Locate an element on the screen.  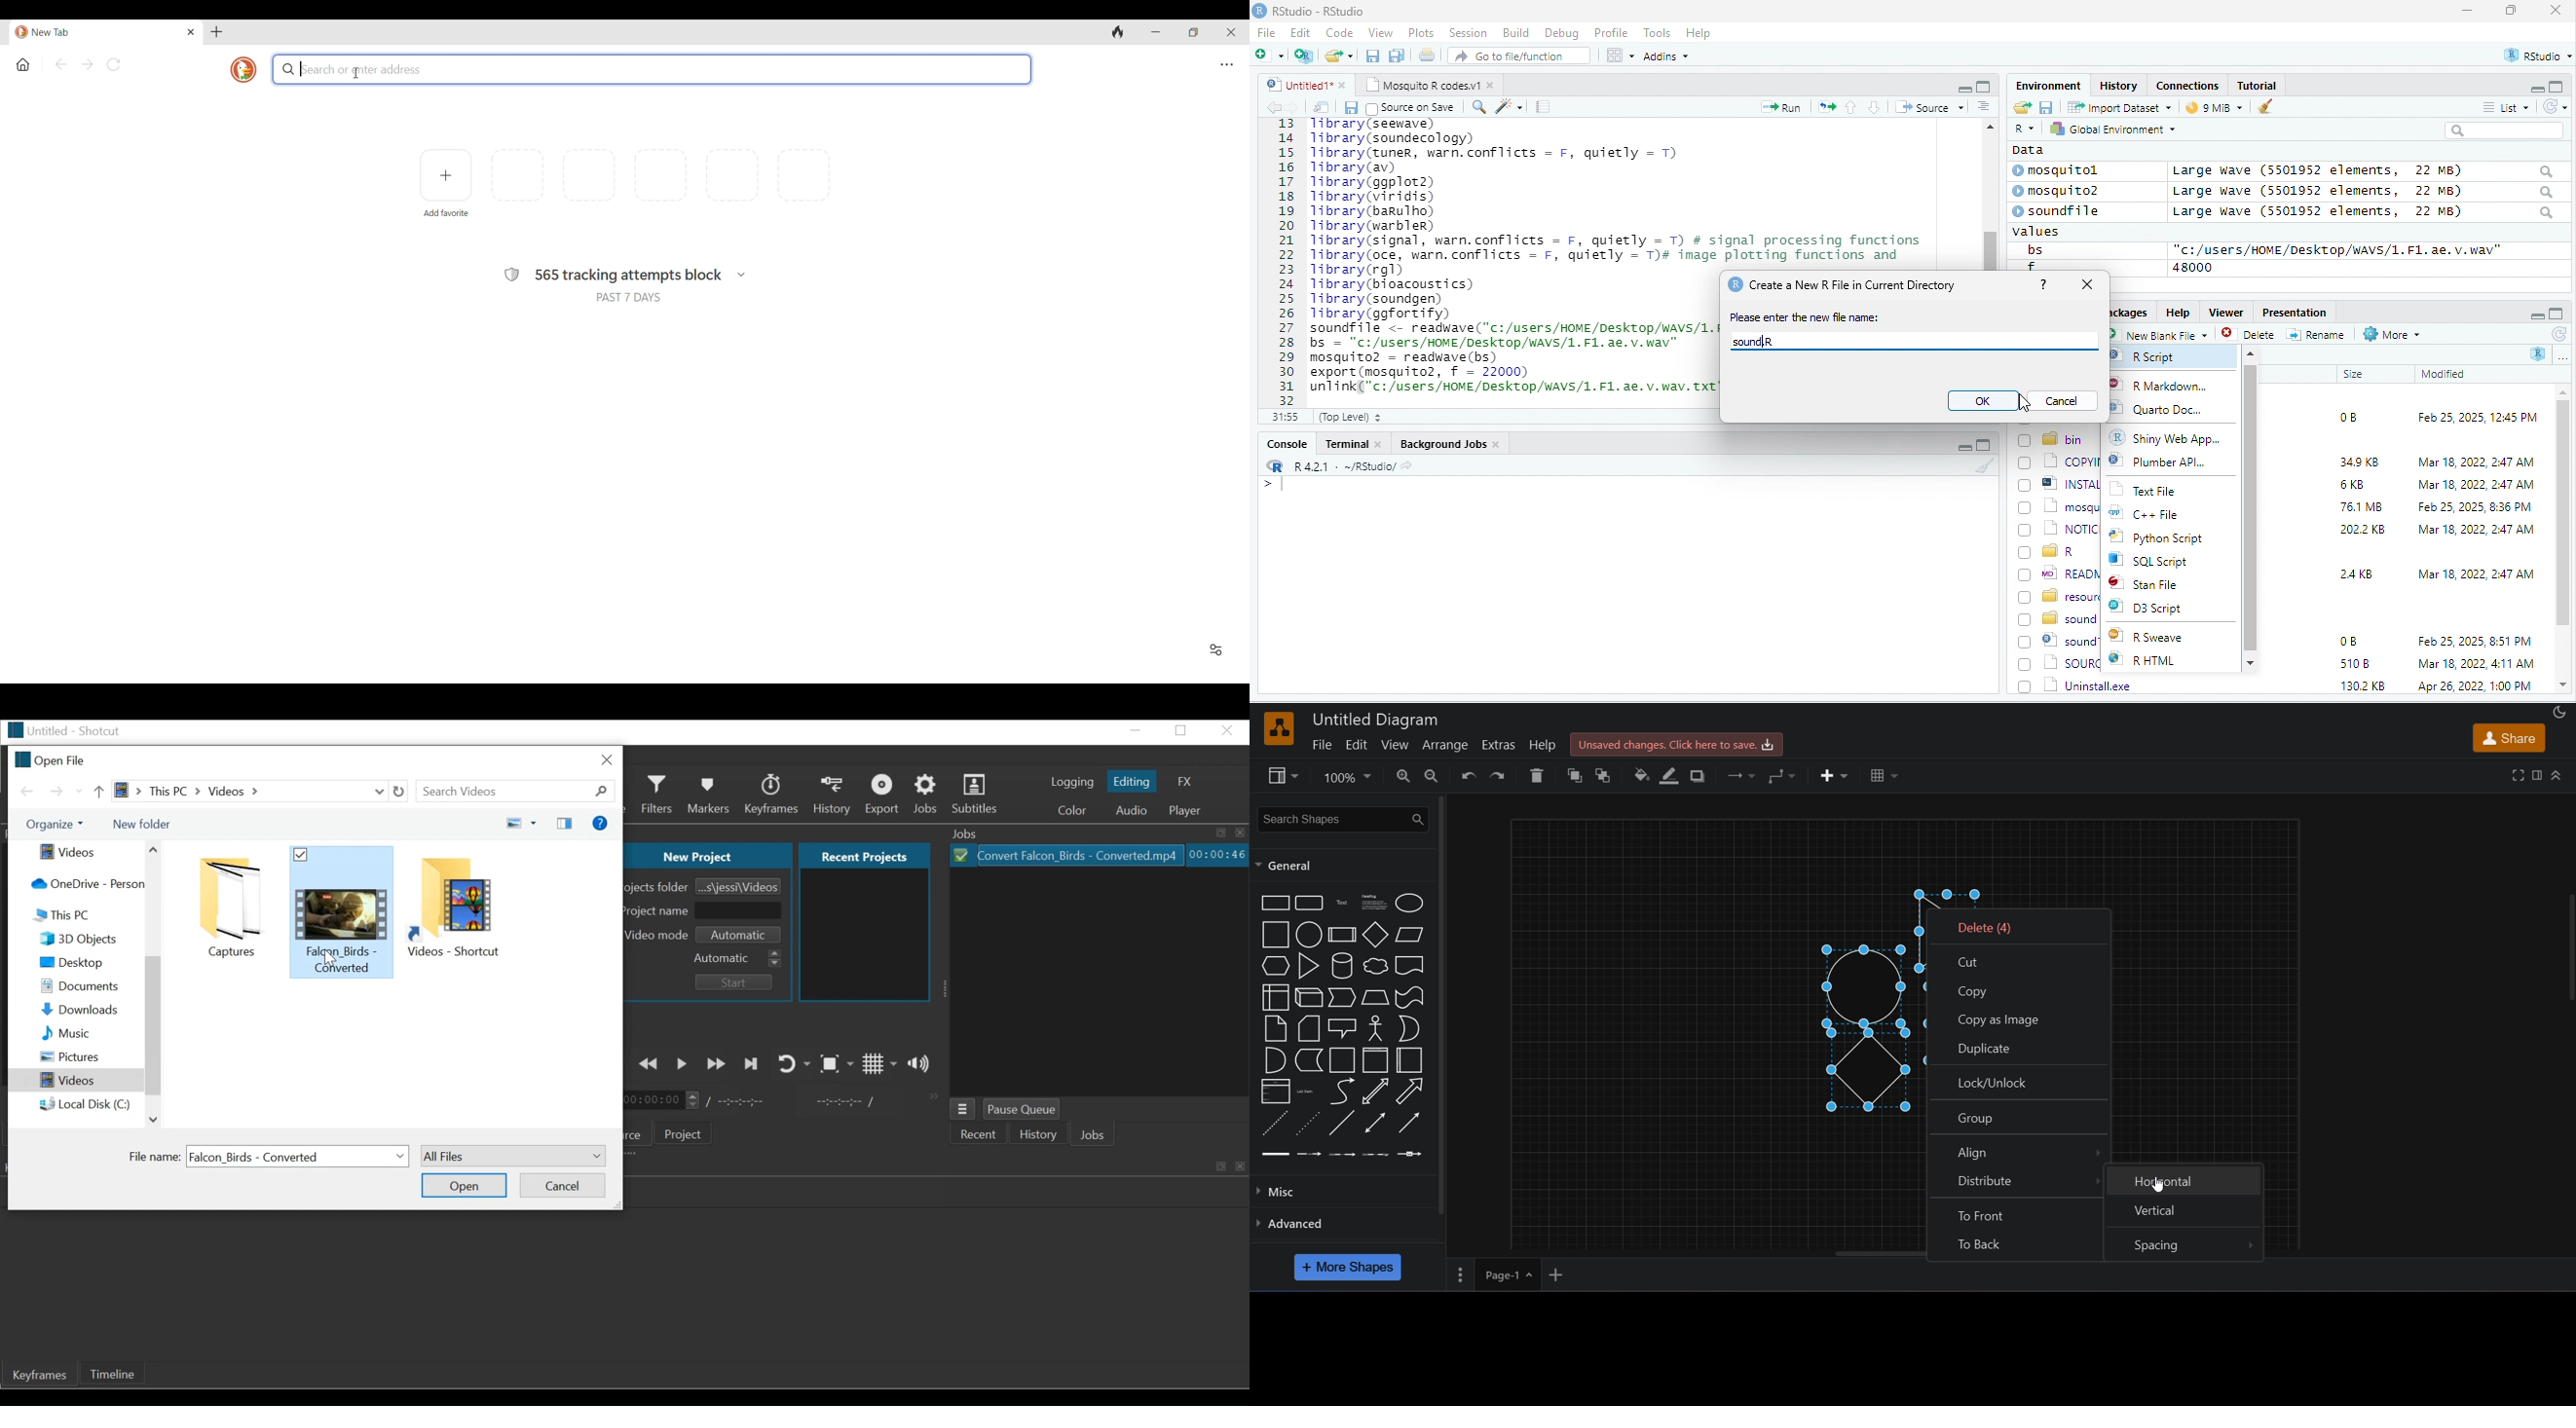
insert is located at coordinates (1833, 774).